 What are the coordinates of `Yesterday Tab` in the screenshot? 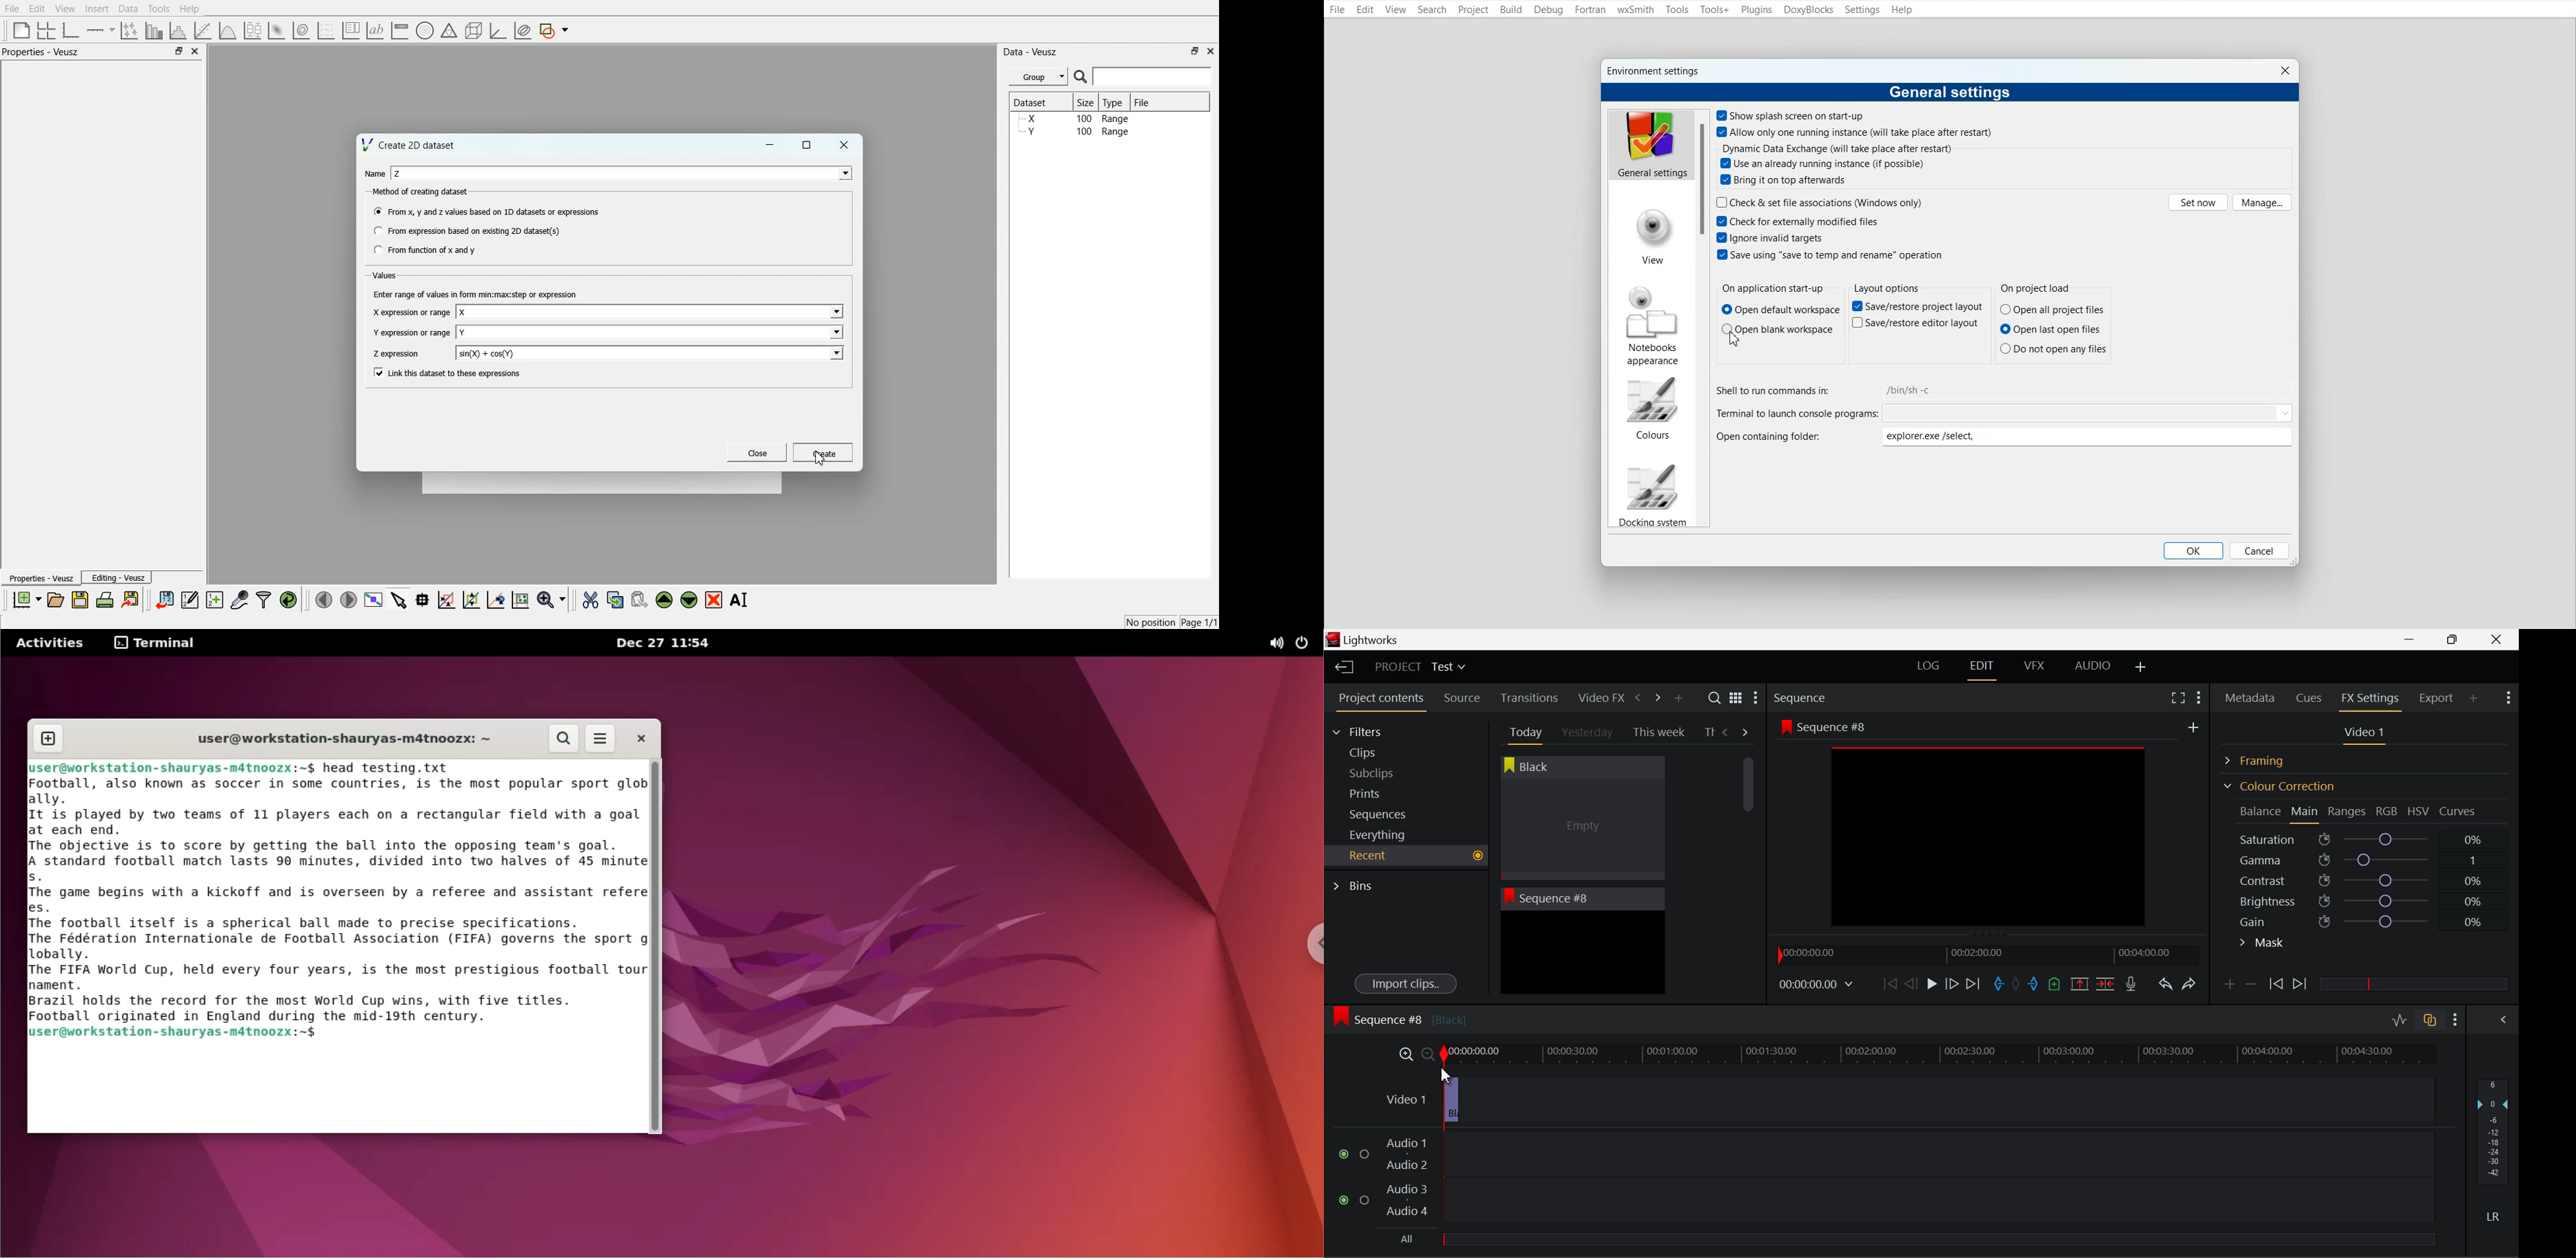 It's located at (1588, 733).